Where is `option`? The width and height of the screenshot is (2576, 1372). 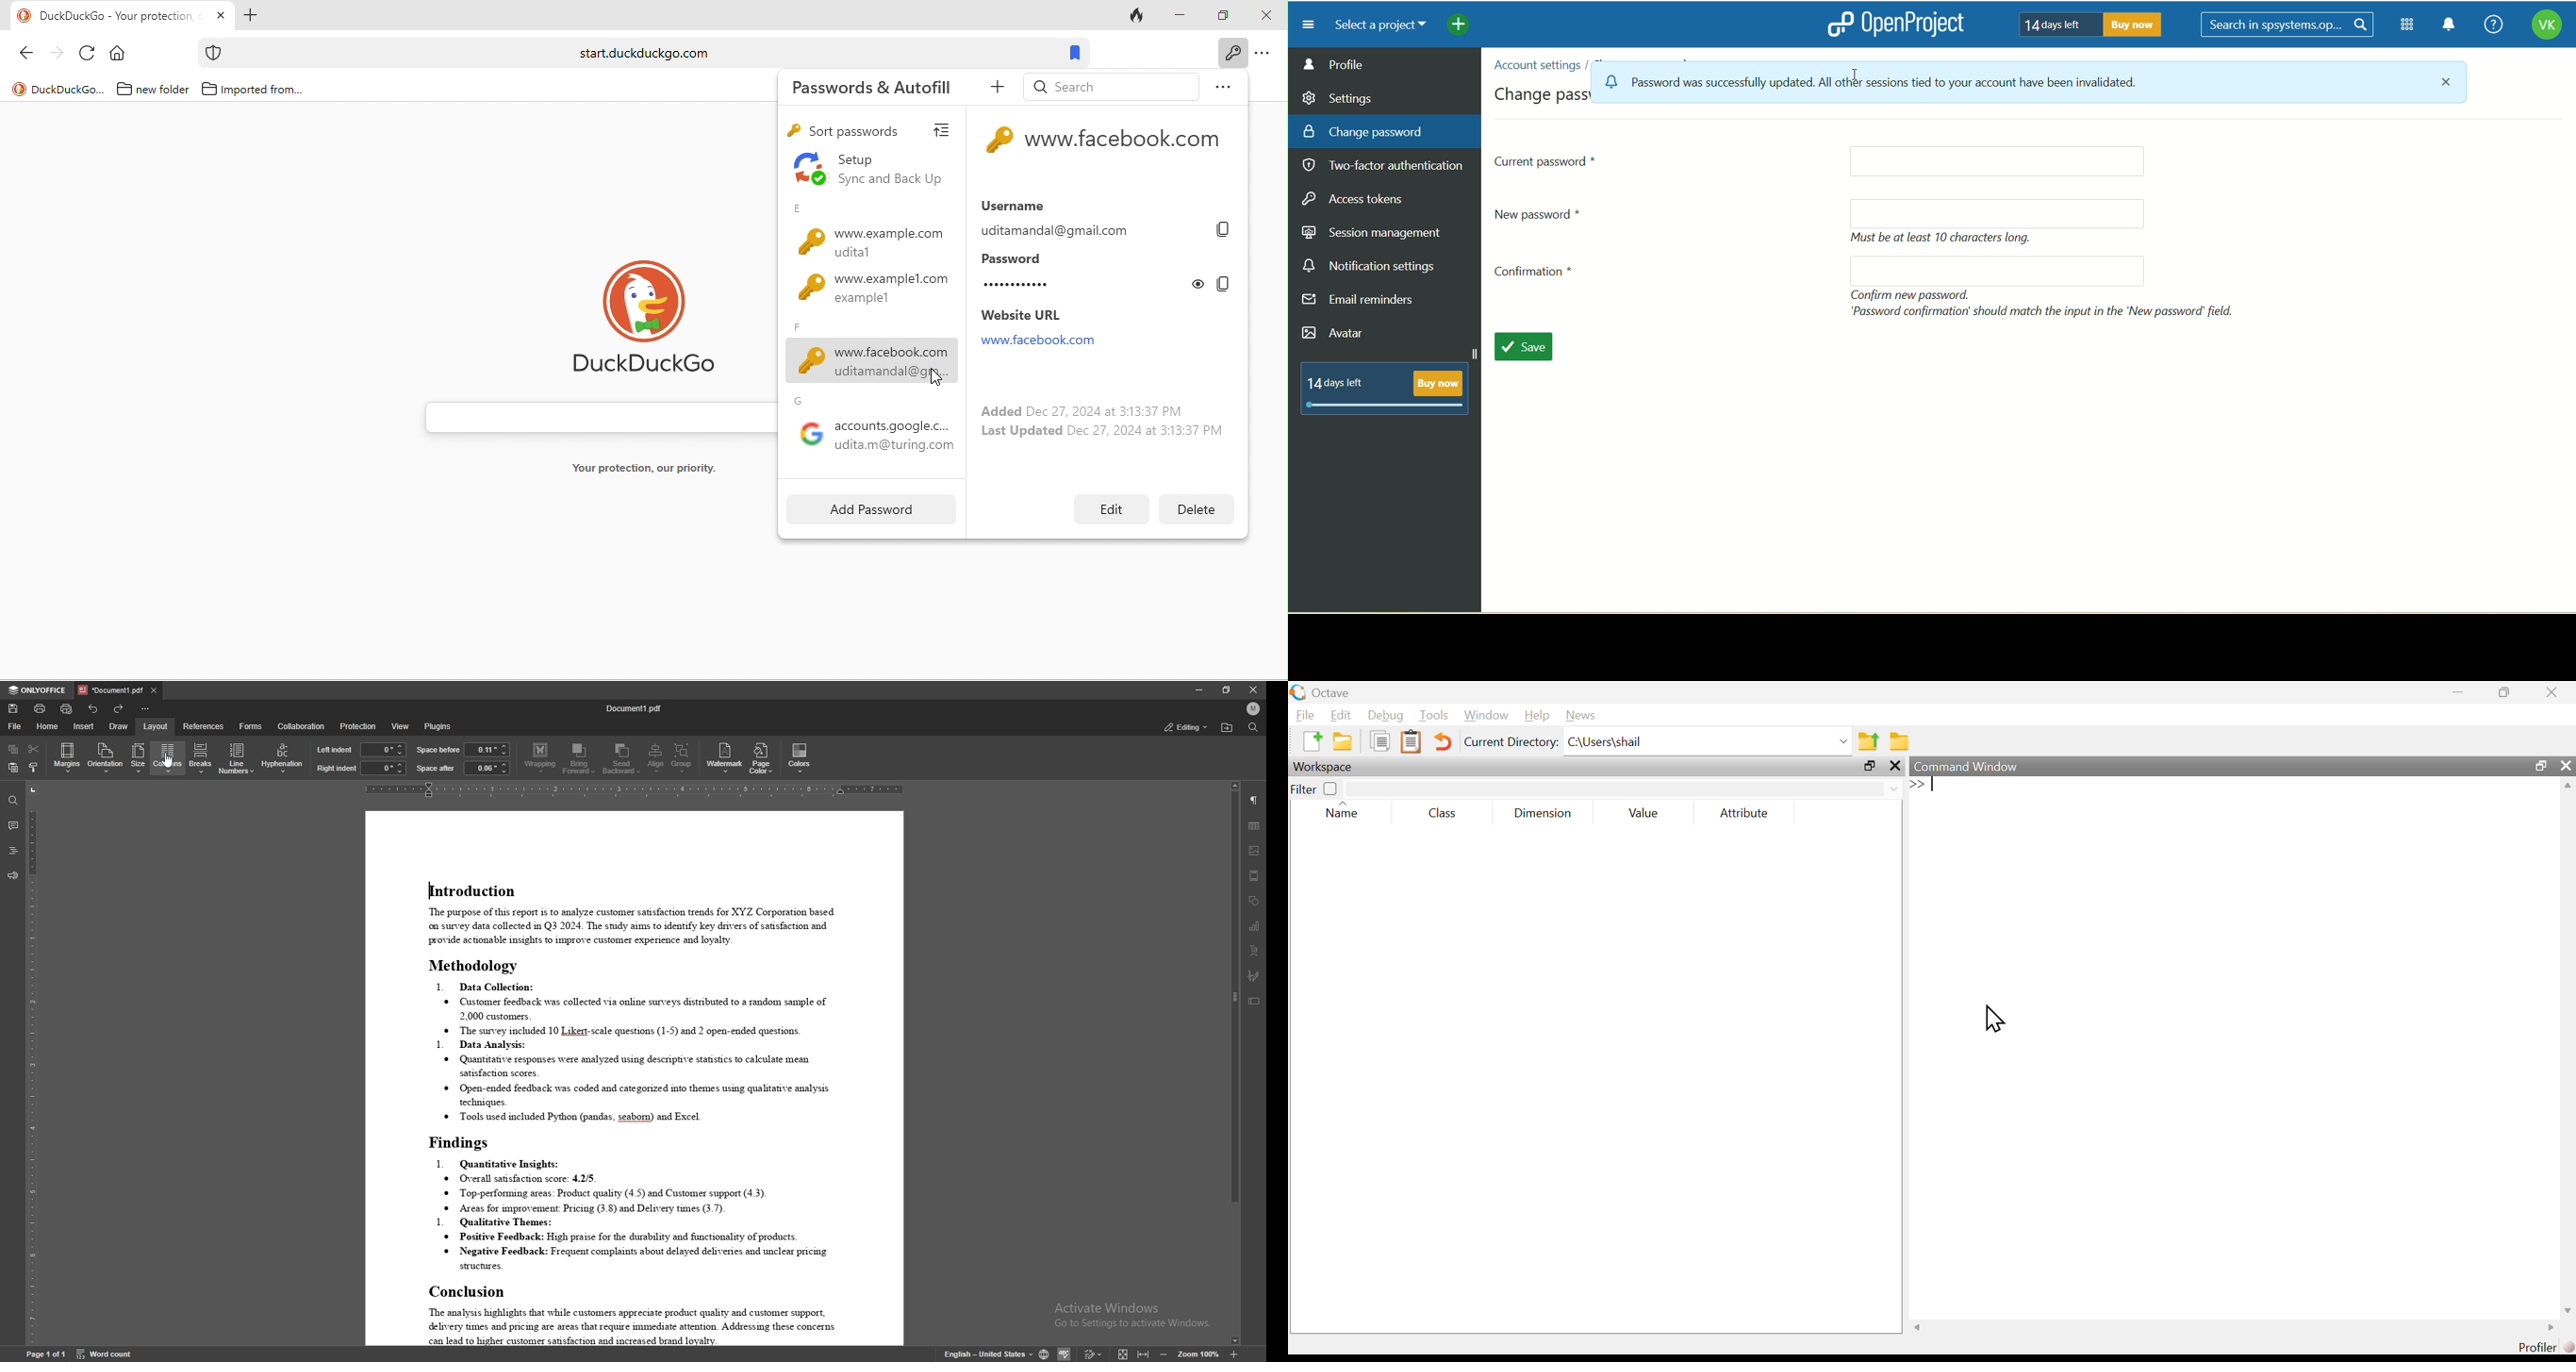
option is located at coordinates (1222, 85).